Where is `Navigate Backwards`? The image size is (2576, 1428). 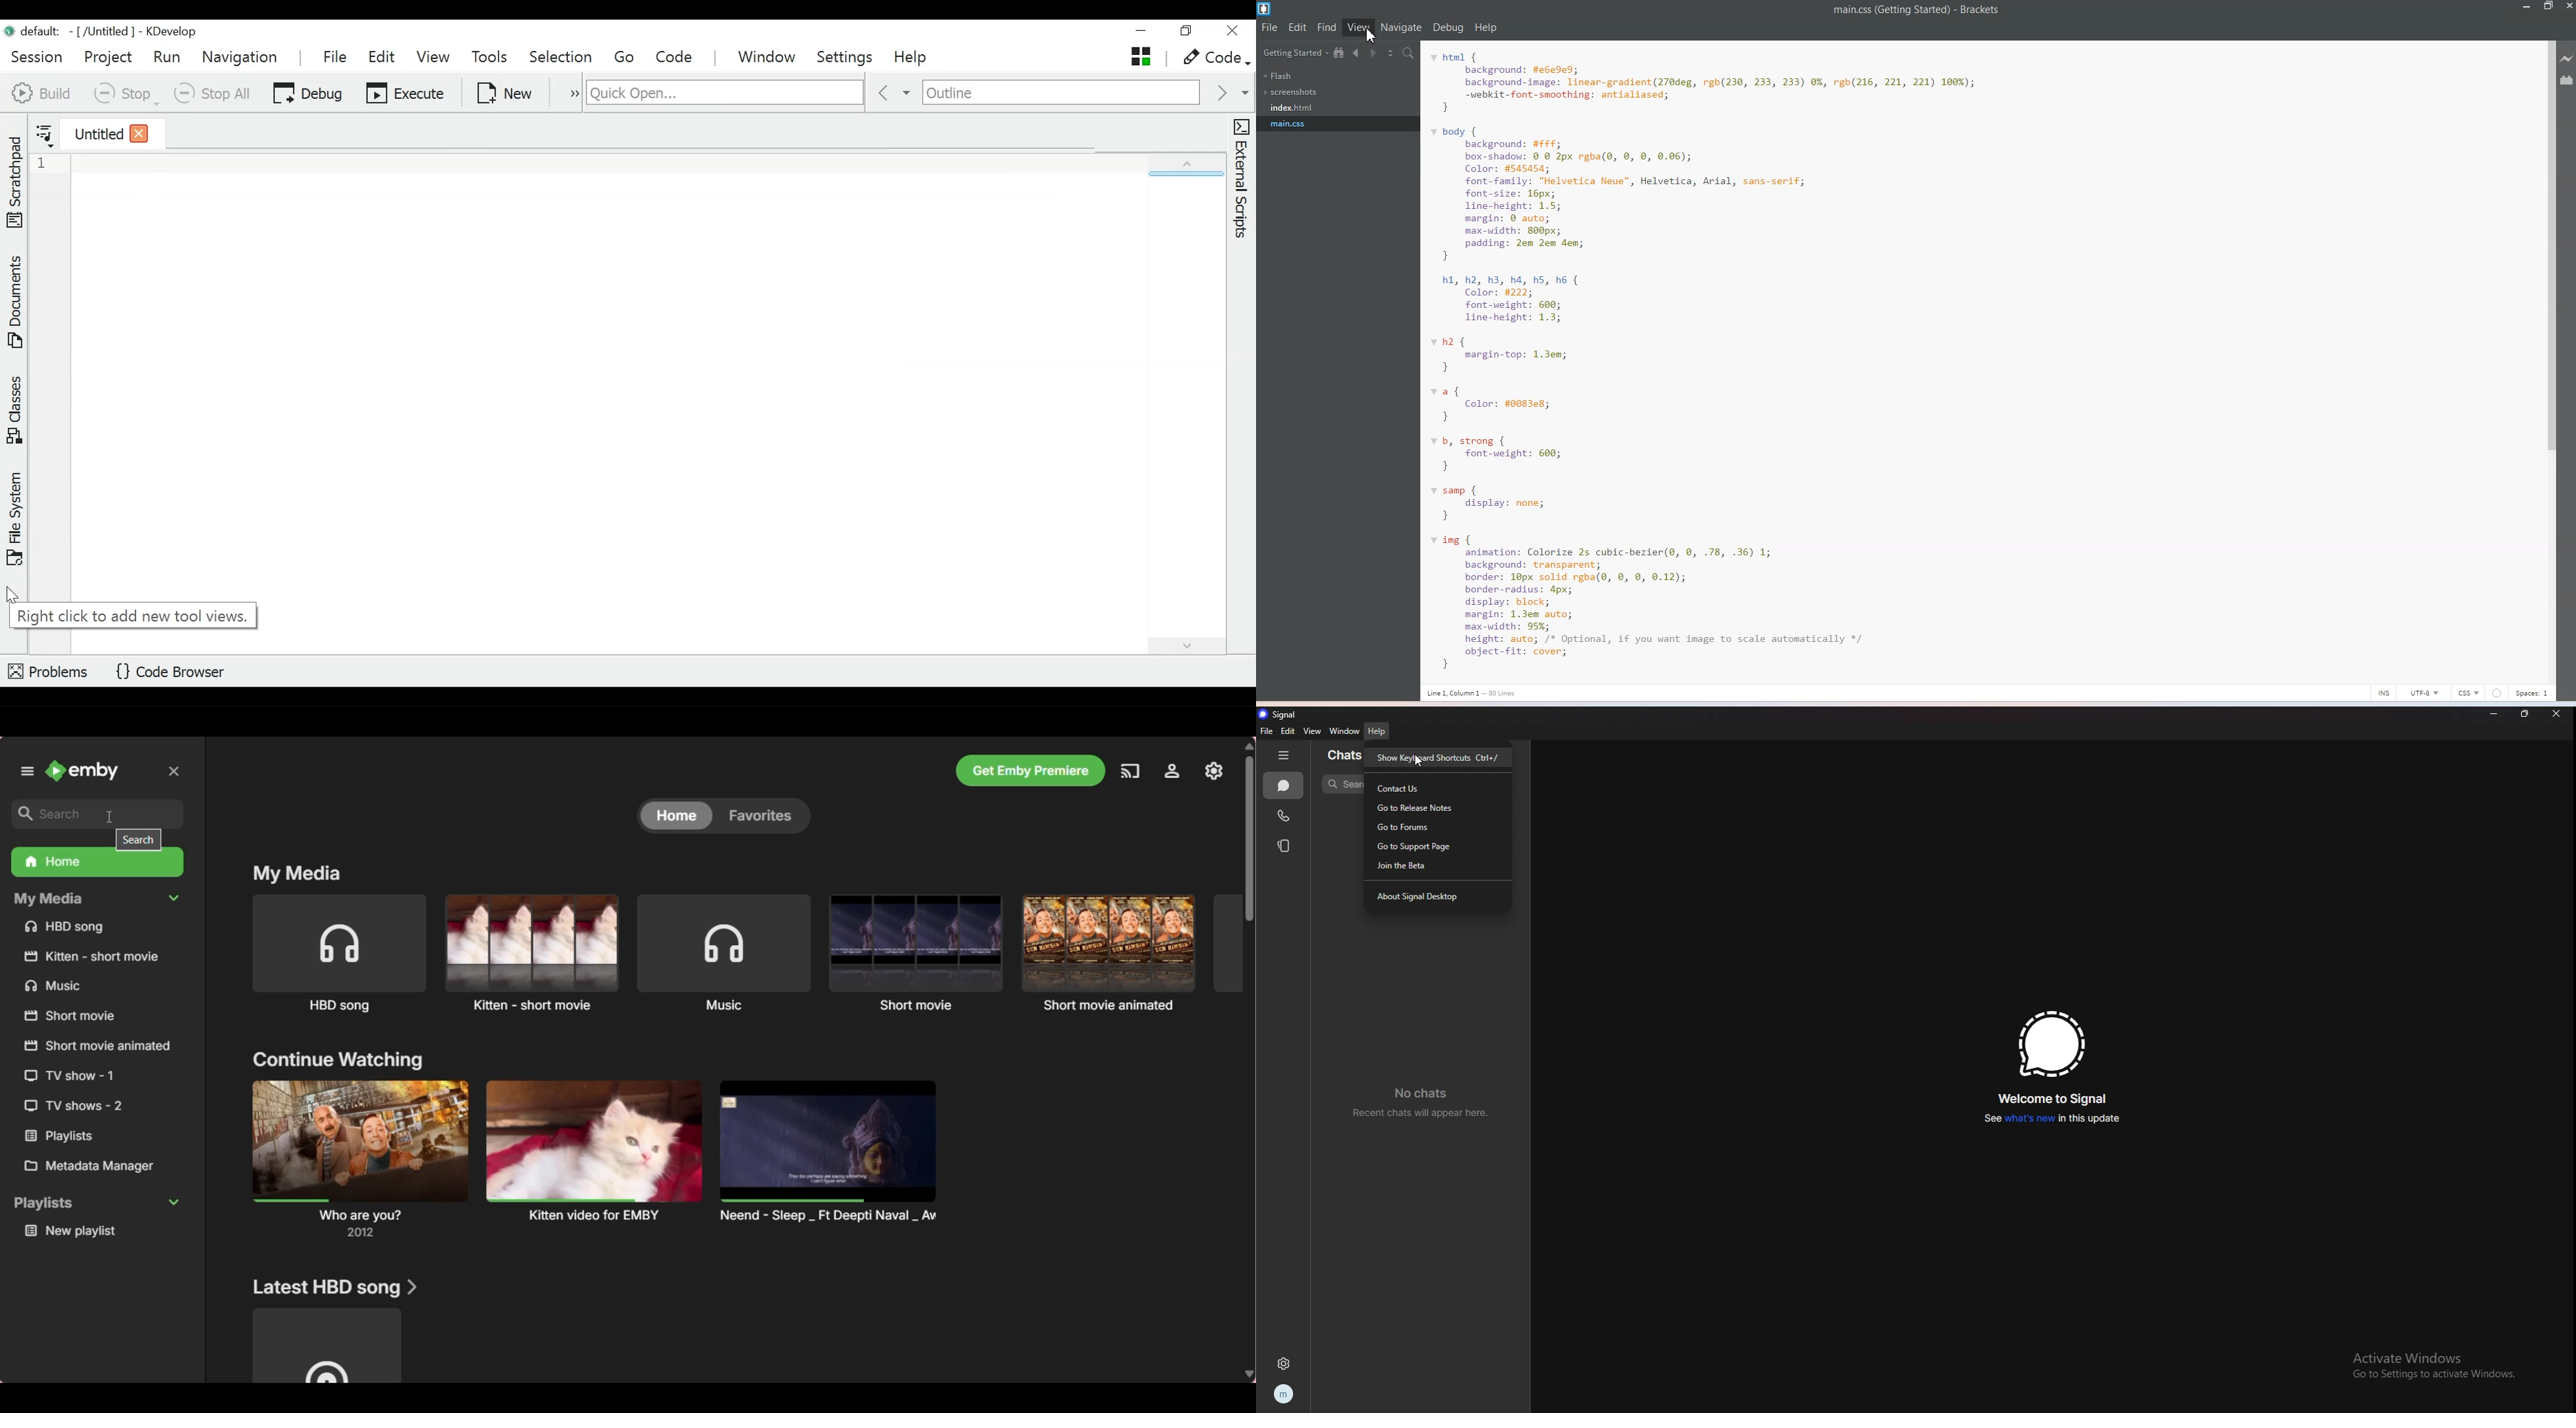 Navigate Backwards is located at coordinates (1355, 54).